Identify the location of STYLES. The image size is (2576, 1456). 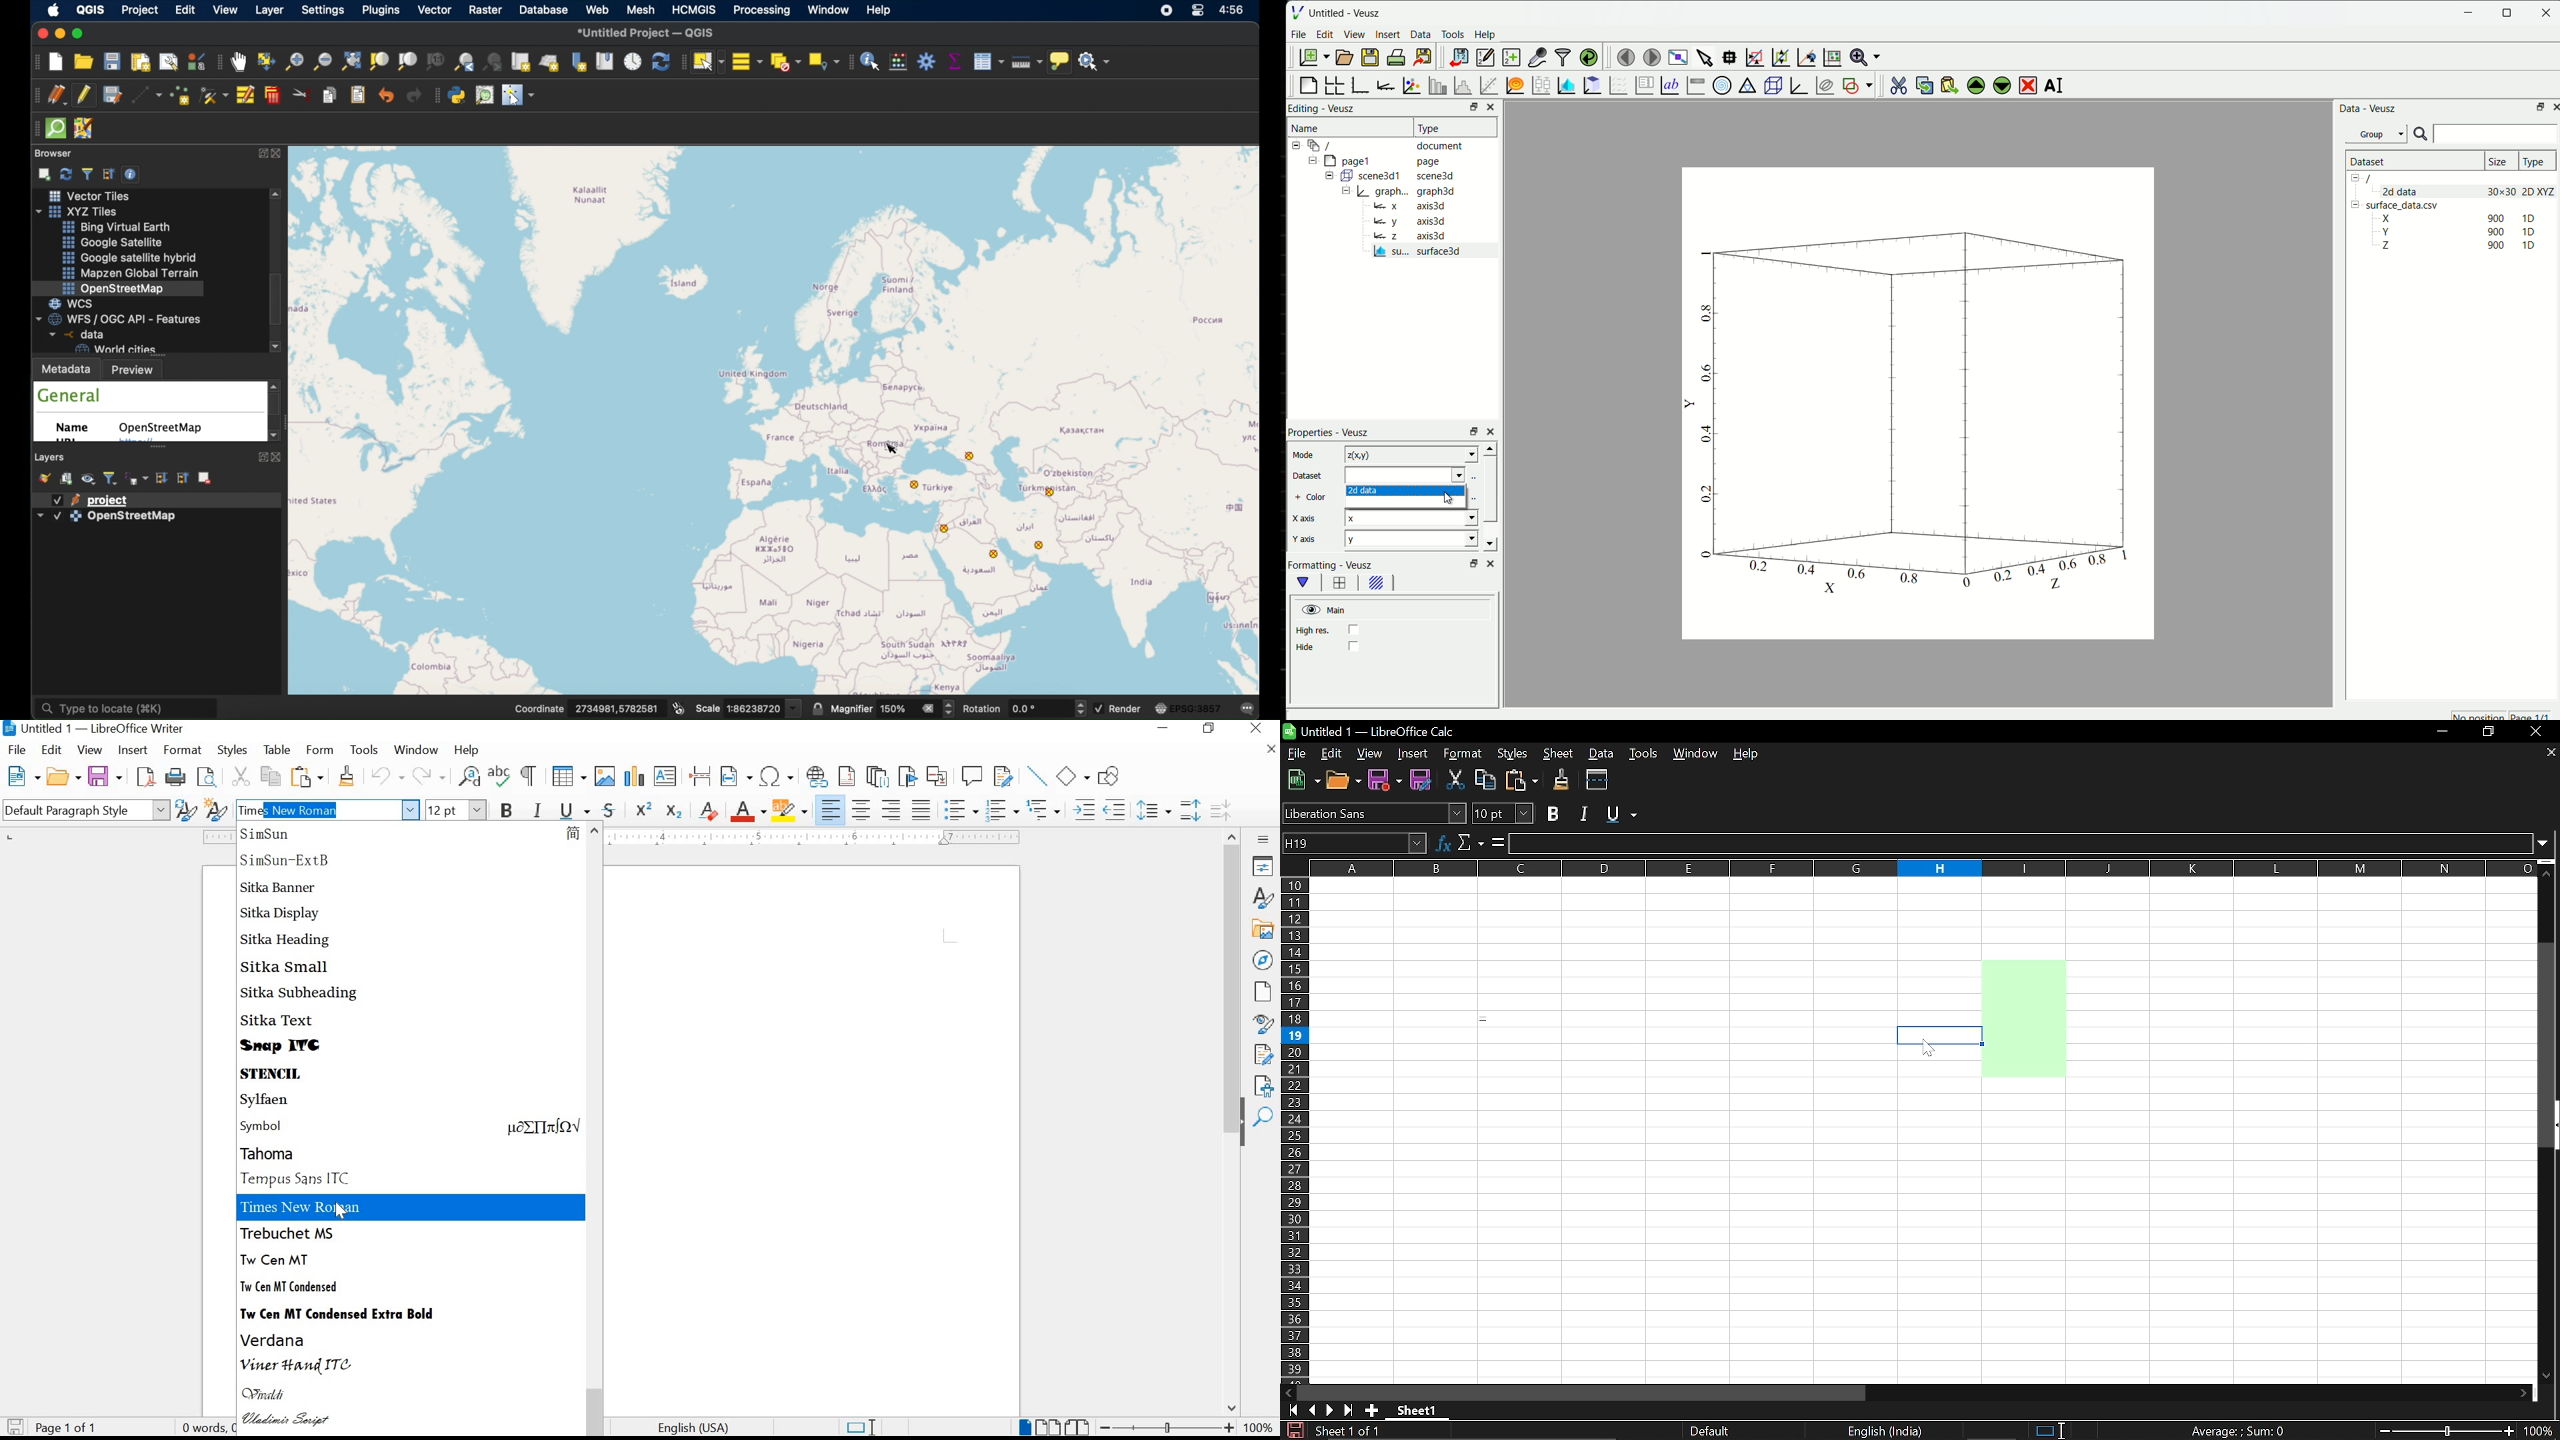
(231, 751).